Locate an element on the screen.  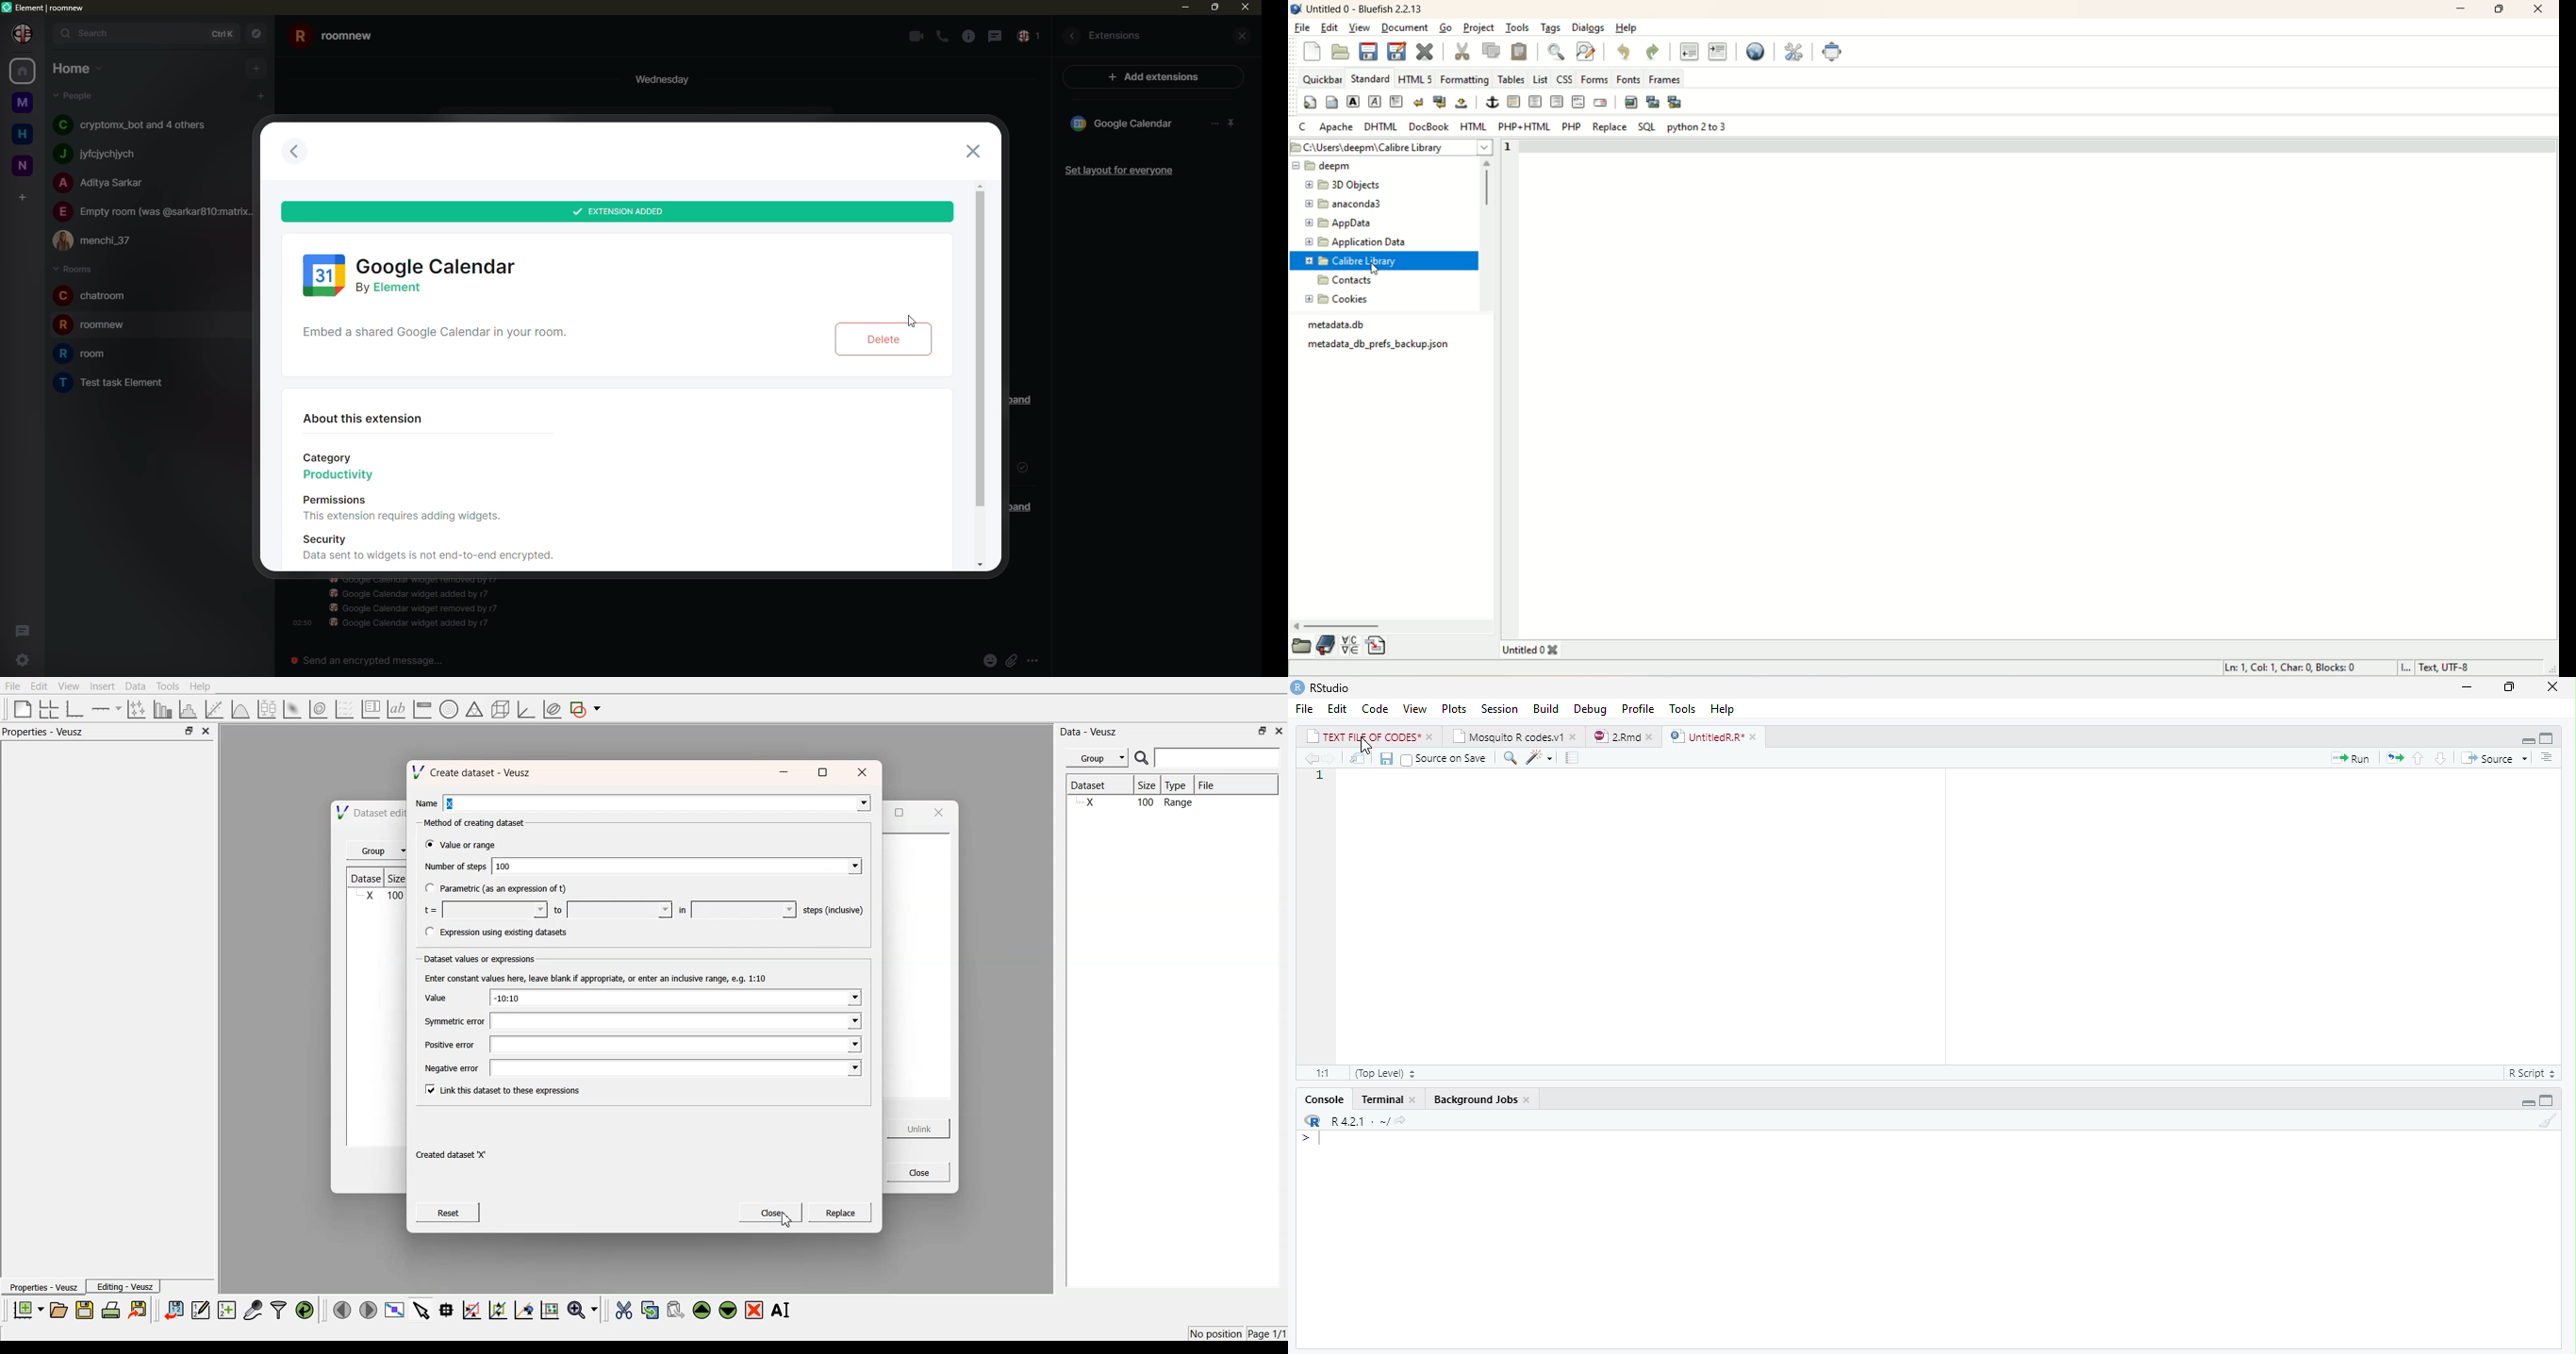
add is located at coordinates (22, 197).